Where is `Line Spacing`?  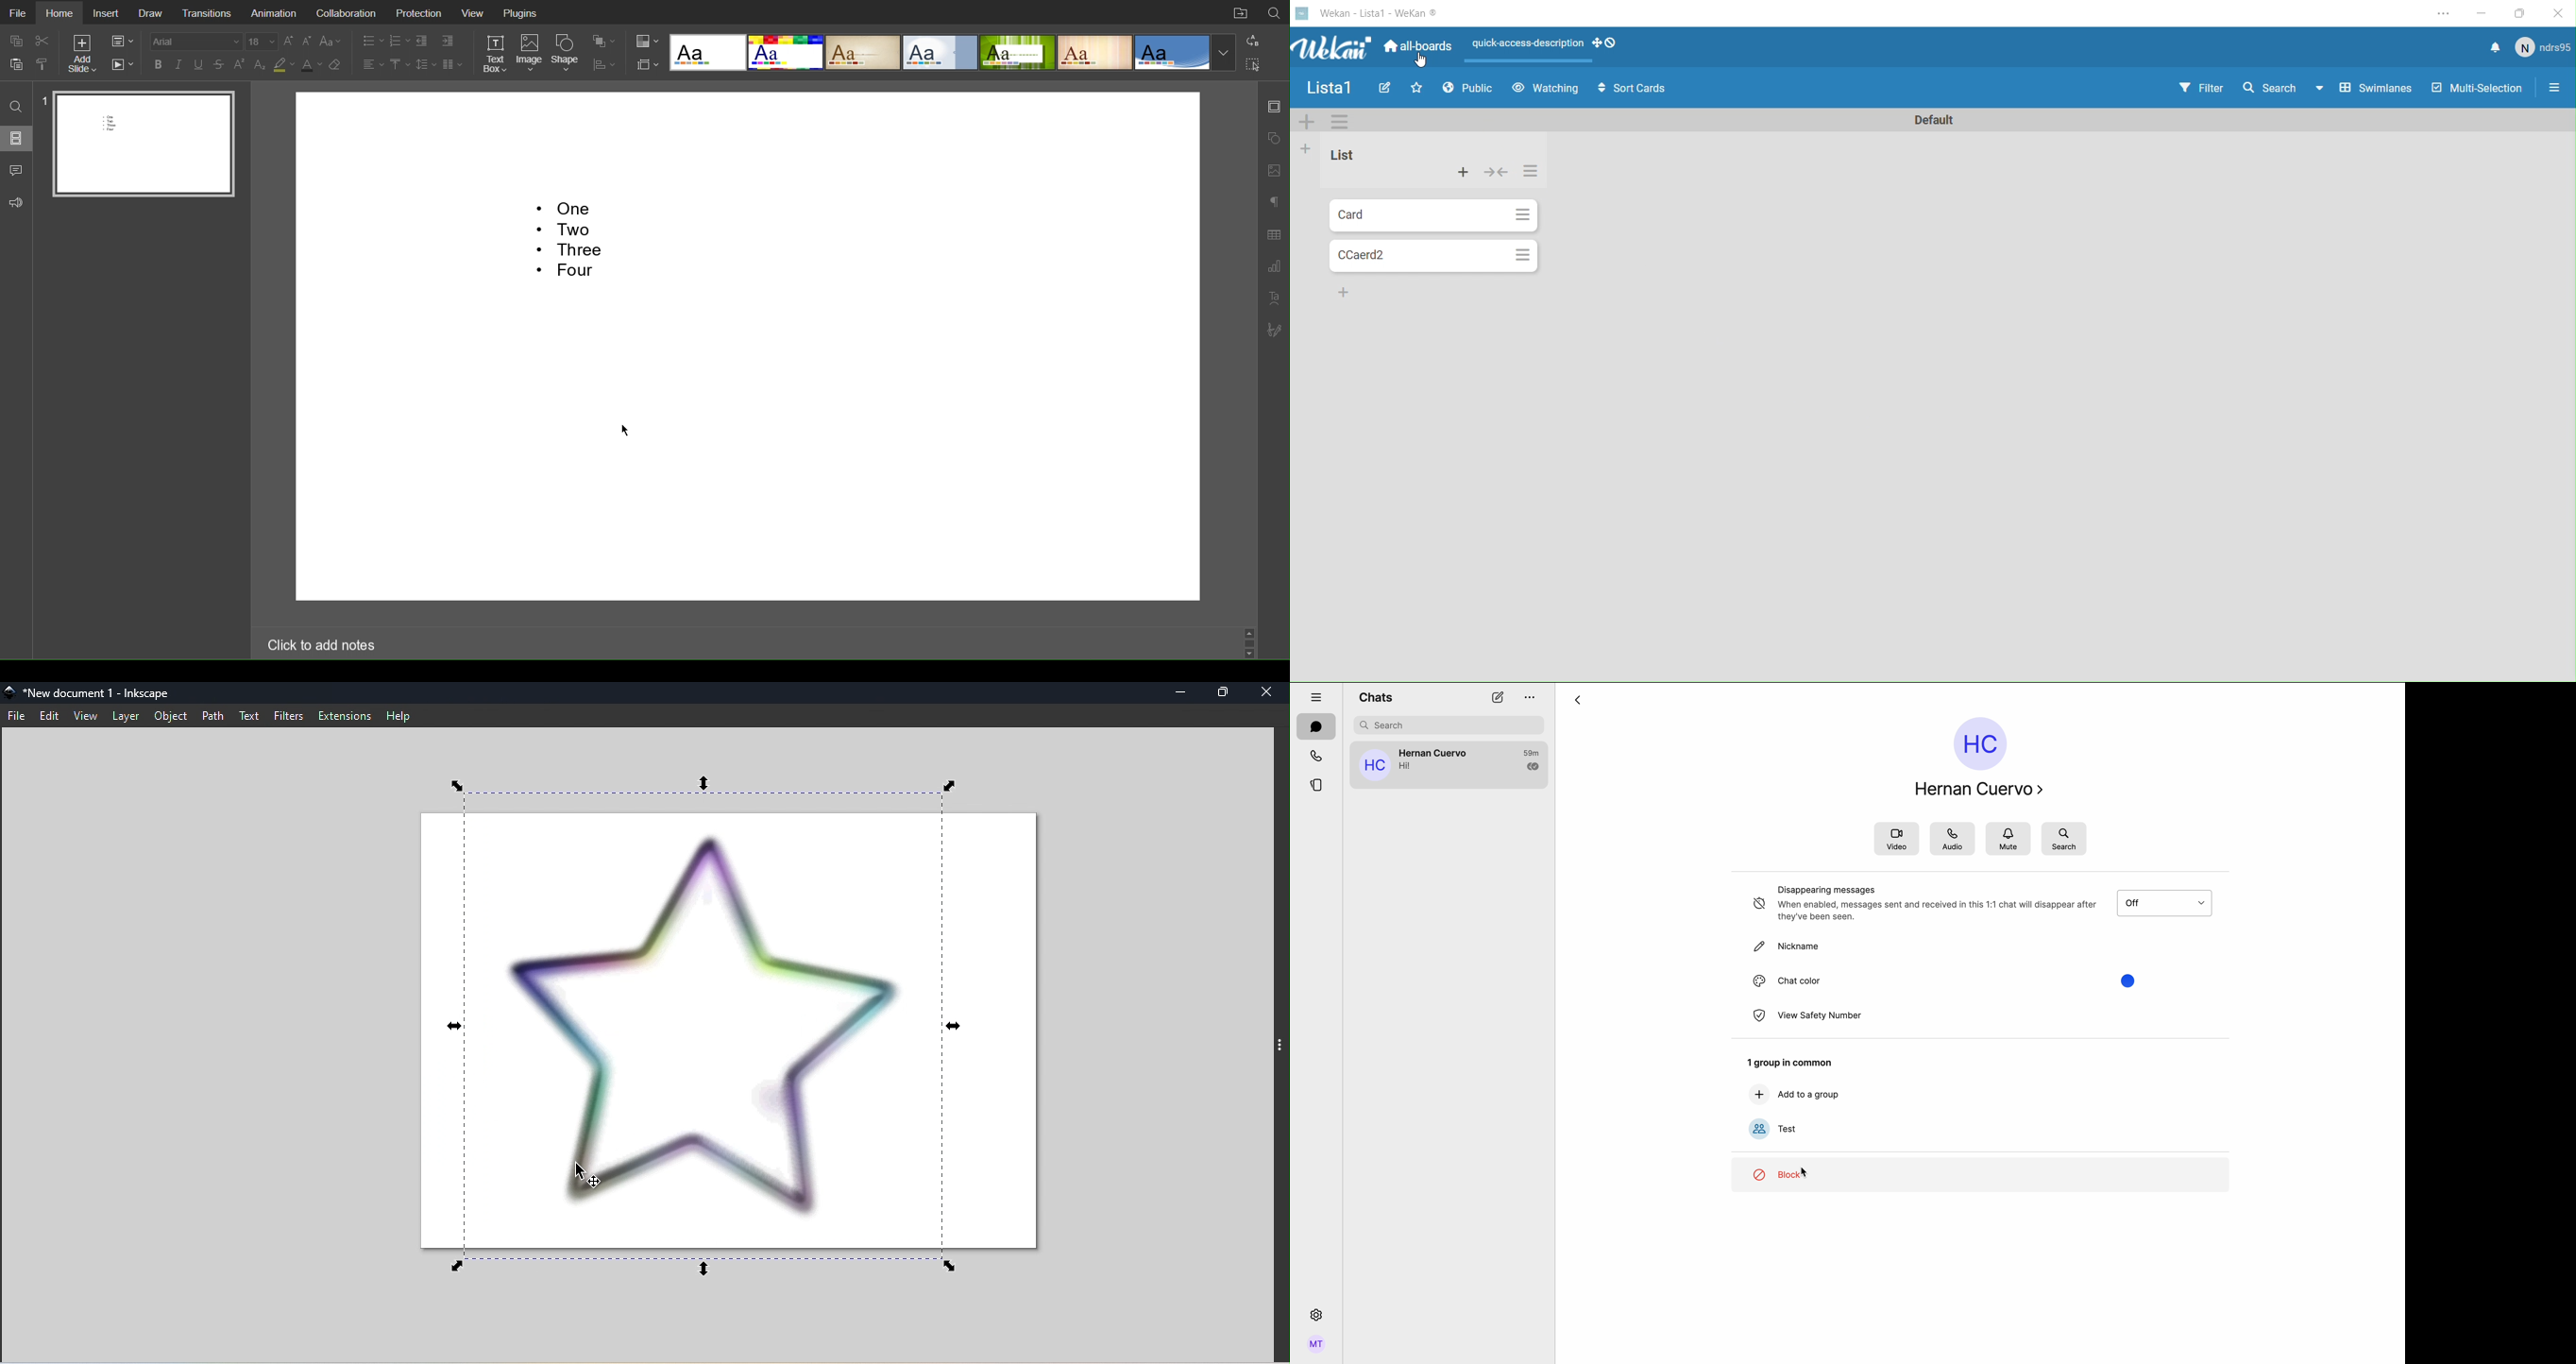 Line Spacing is located at coordinates (426, 64).